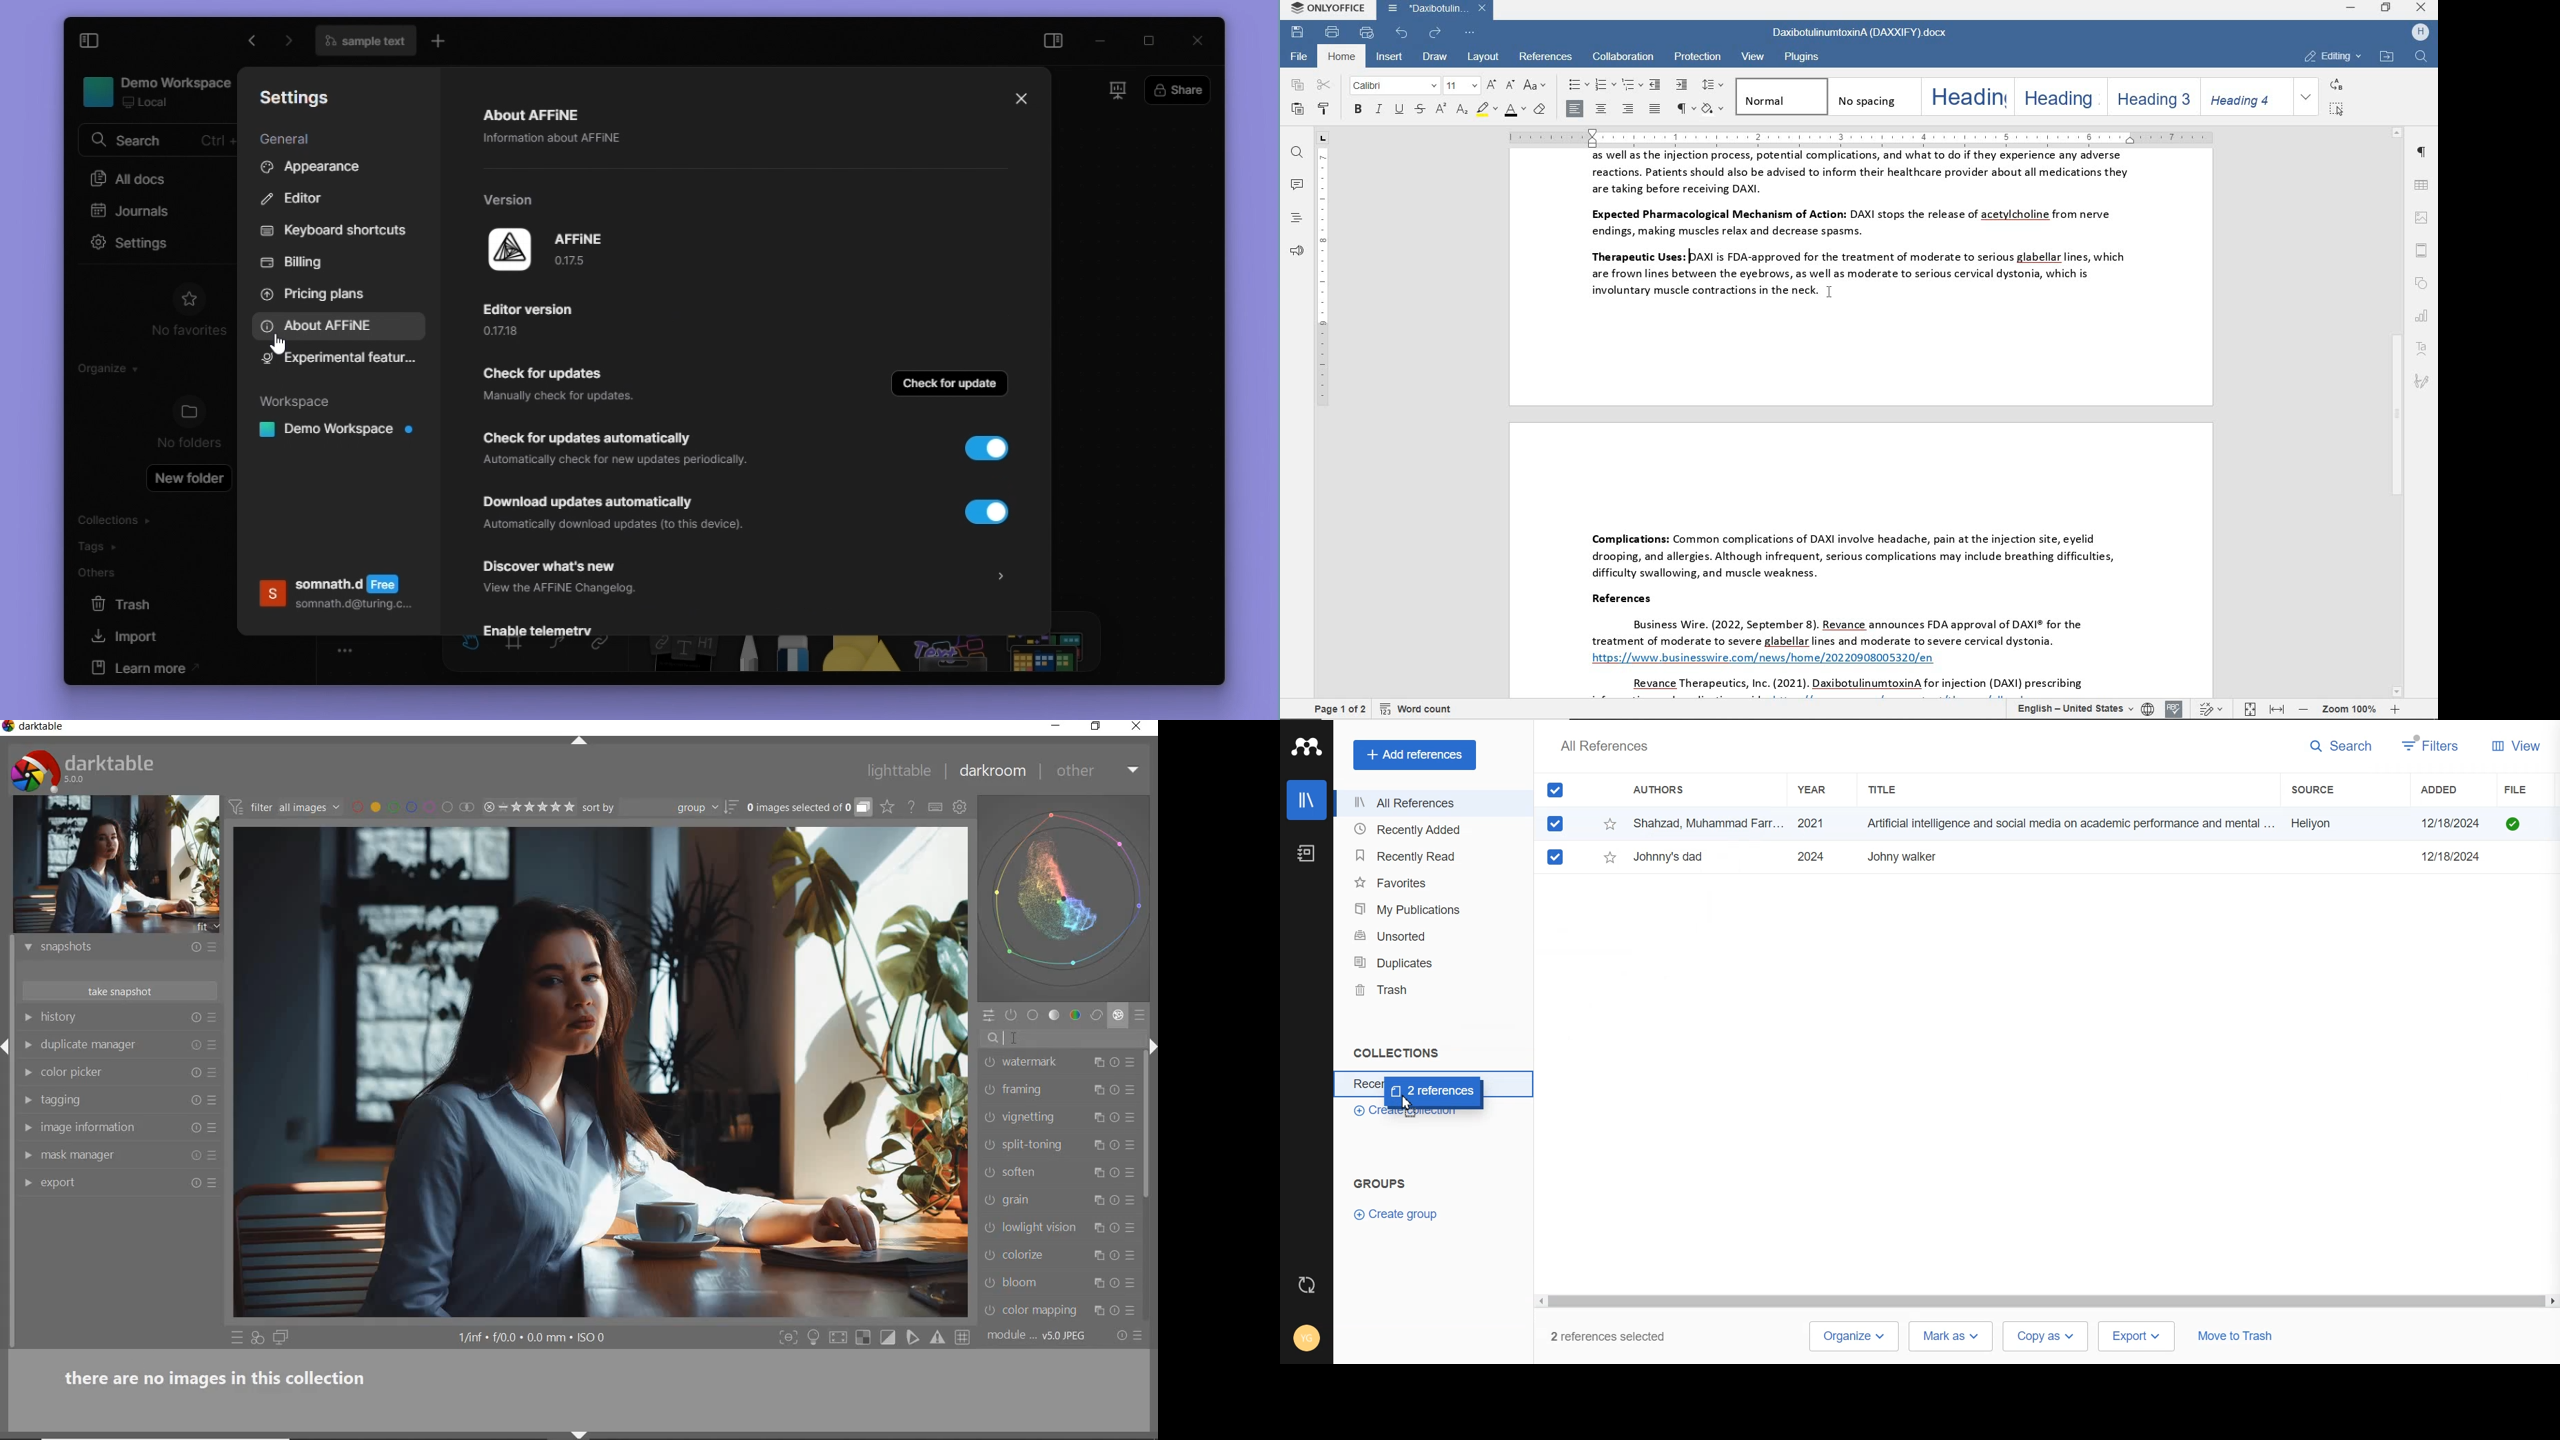 The height and width of the screenshot is (1456, 2576). I want to click on export, so click(99, 1183).